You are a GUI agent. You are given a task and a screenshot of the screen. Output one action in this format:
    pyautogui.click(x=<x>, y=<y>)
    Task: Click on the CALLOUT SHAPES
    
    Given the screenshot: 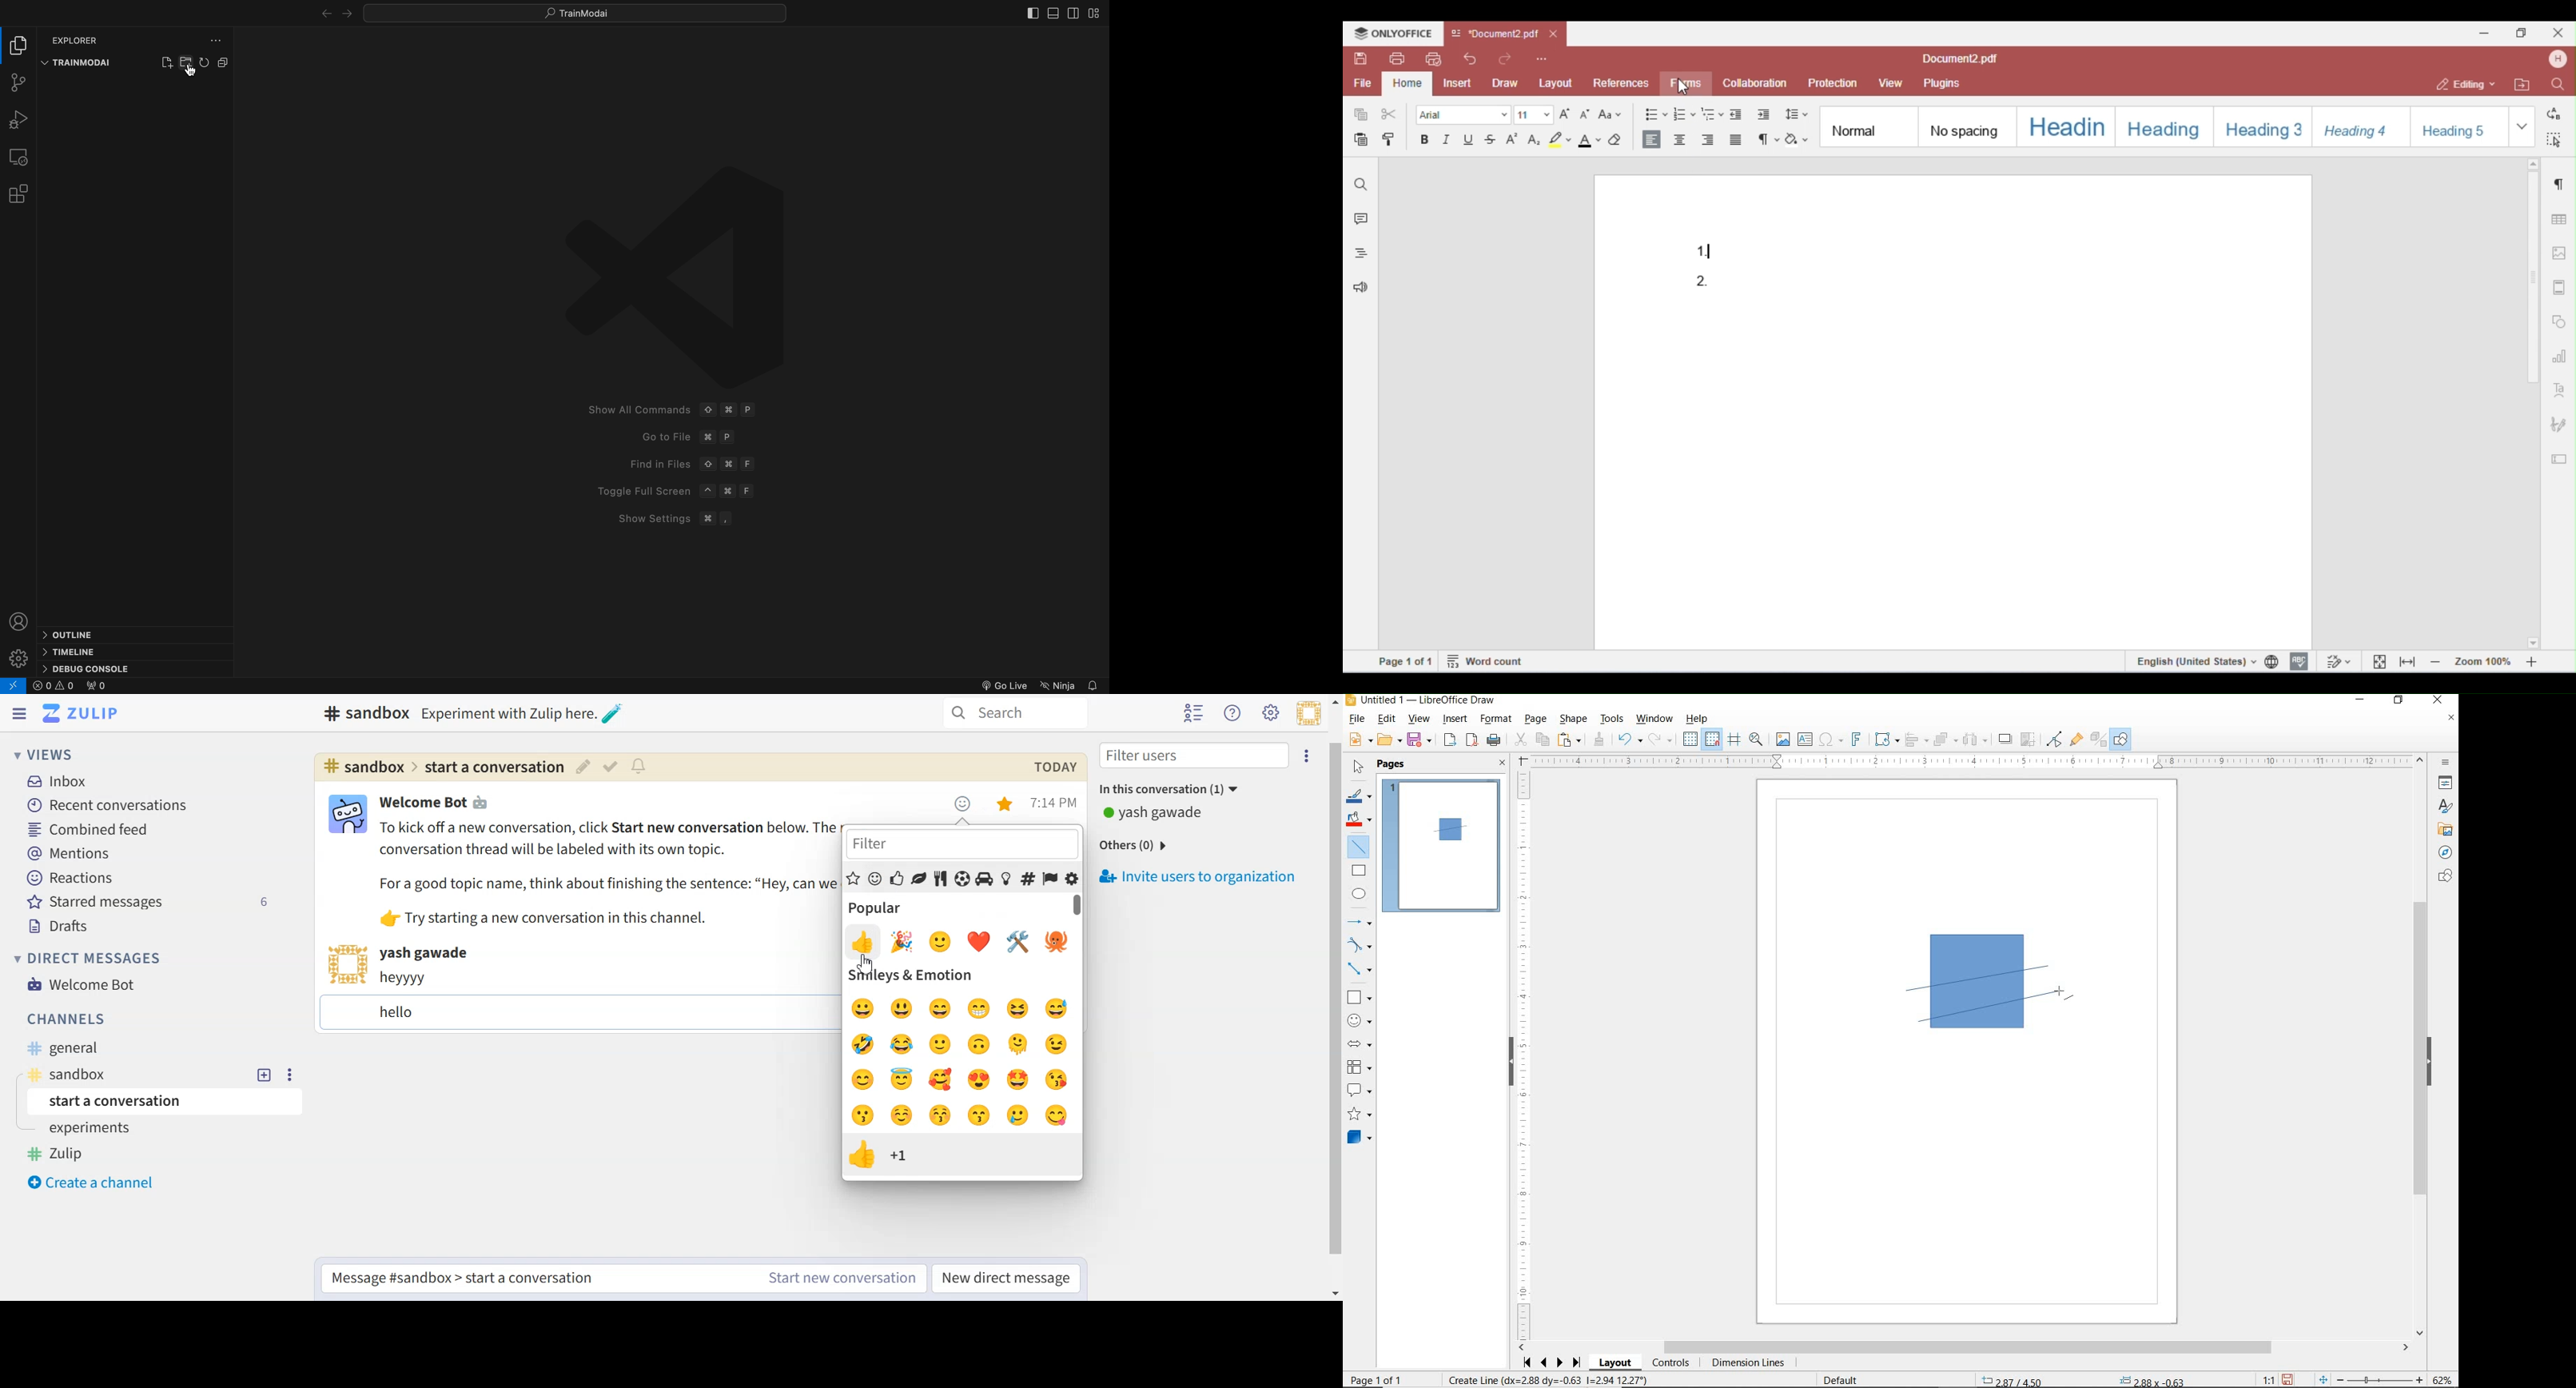 What is the action you would take?
    pyautogui.click(x=1360, y=1091)
    